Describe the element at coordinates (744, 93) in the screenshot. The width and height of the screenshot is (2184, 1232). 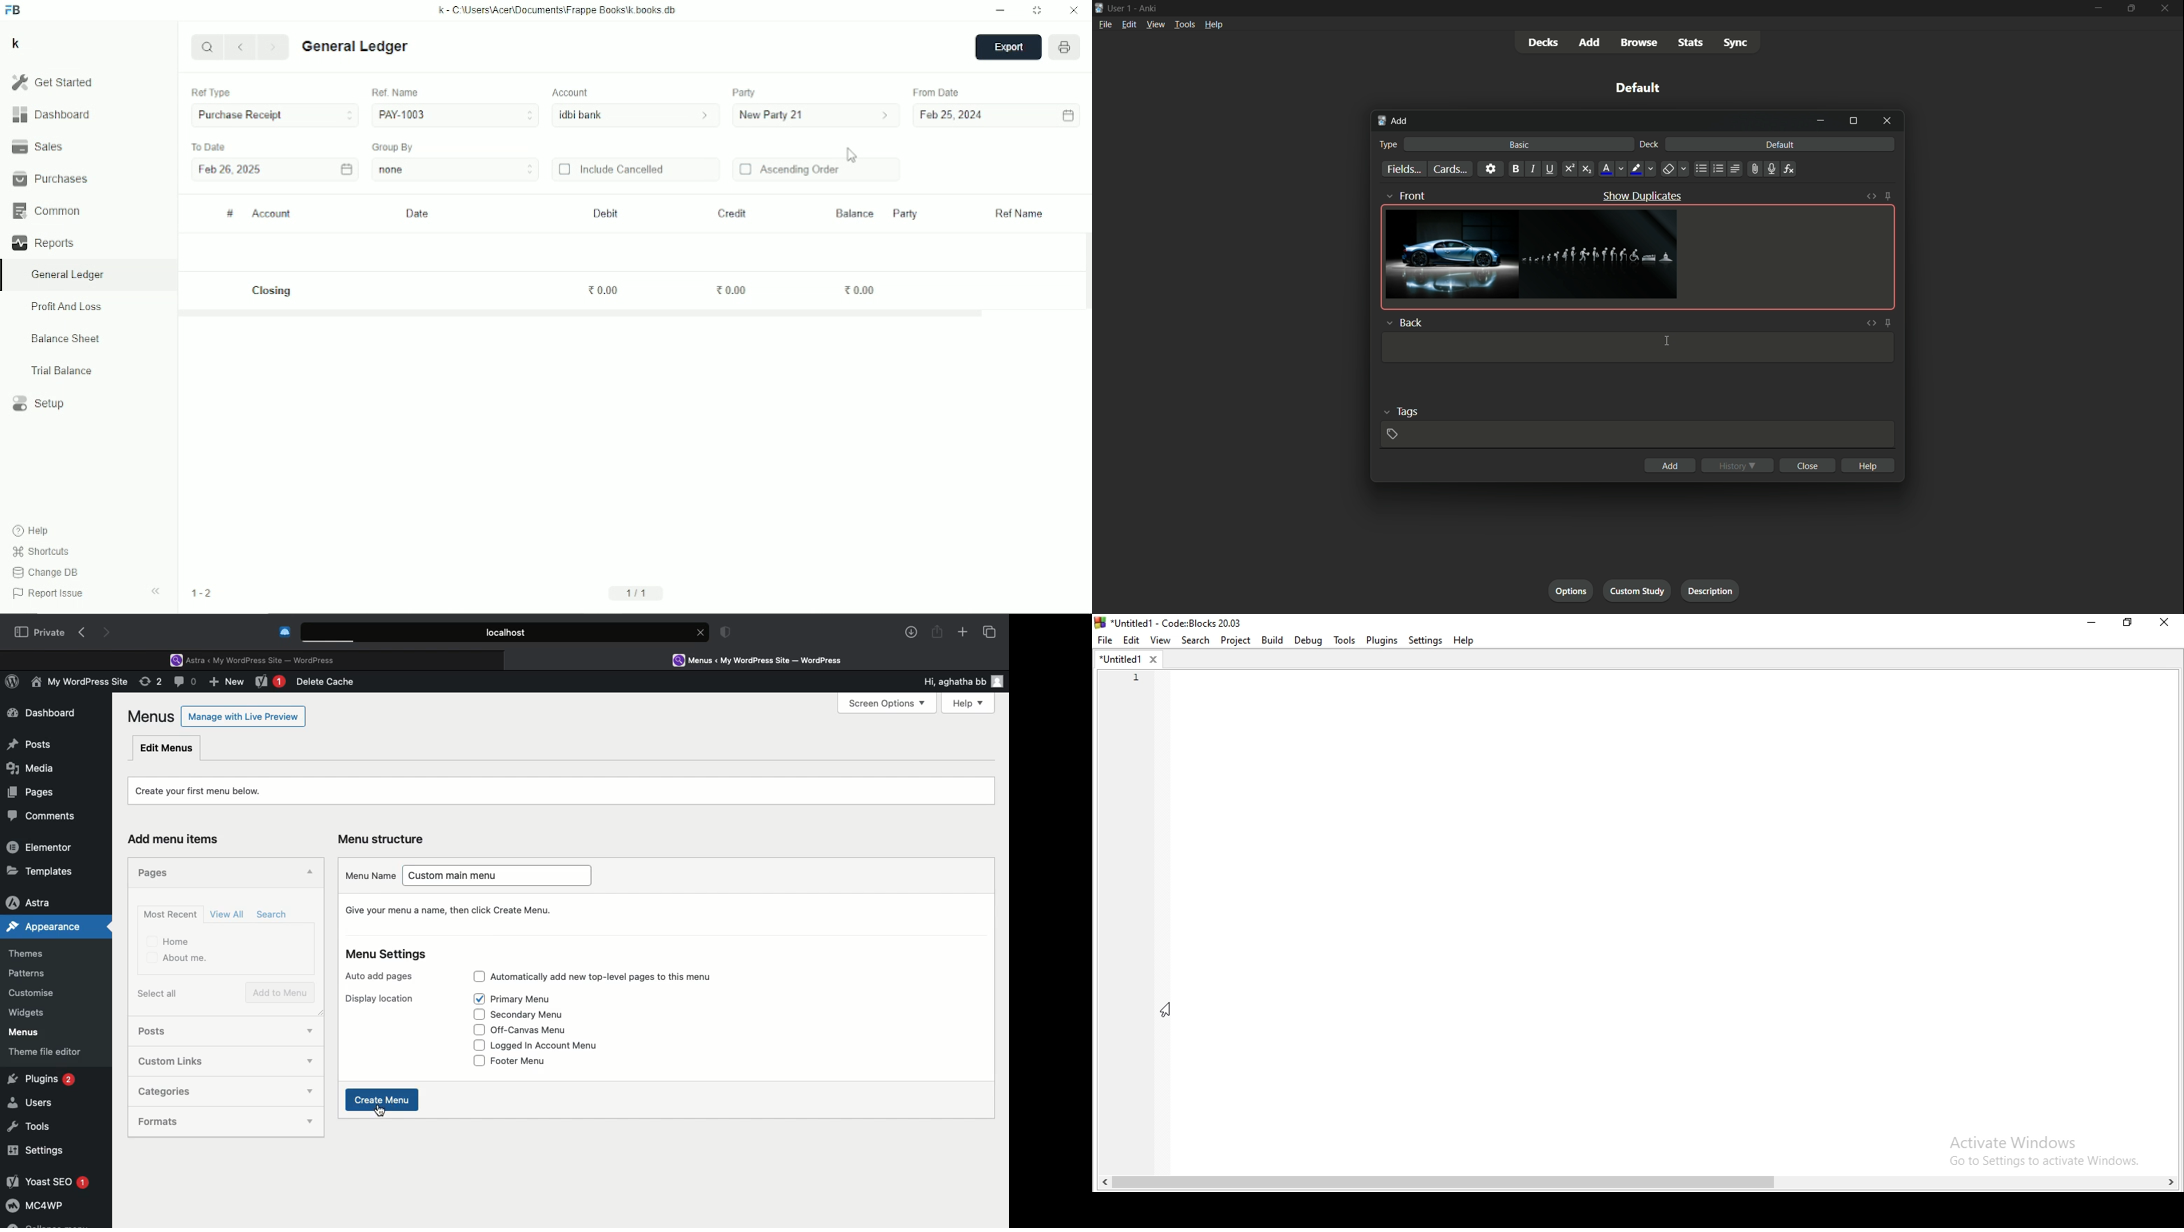
I see `Party` at that location.